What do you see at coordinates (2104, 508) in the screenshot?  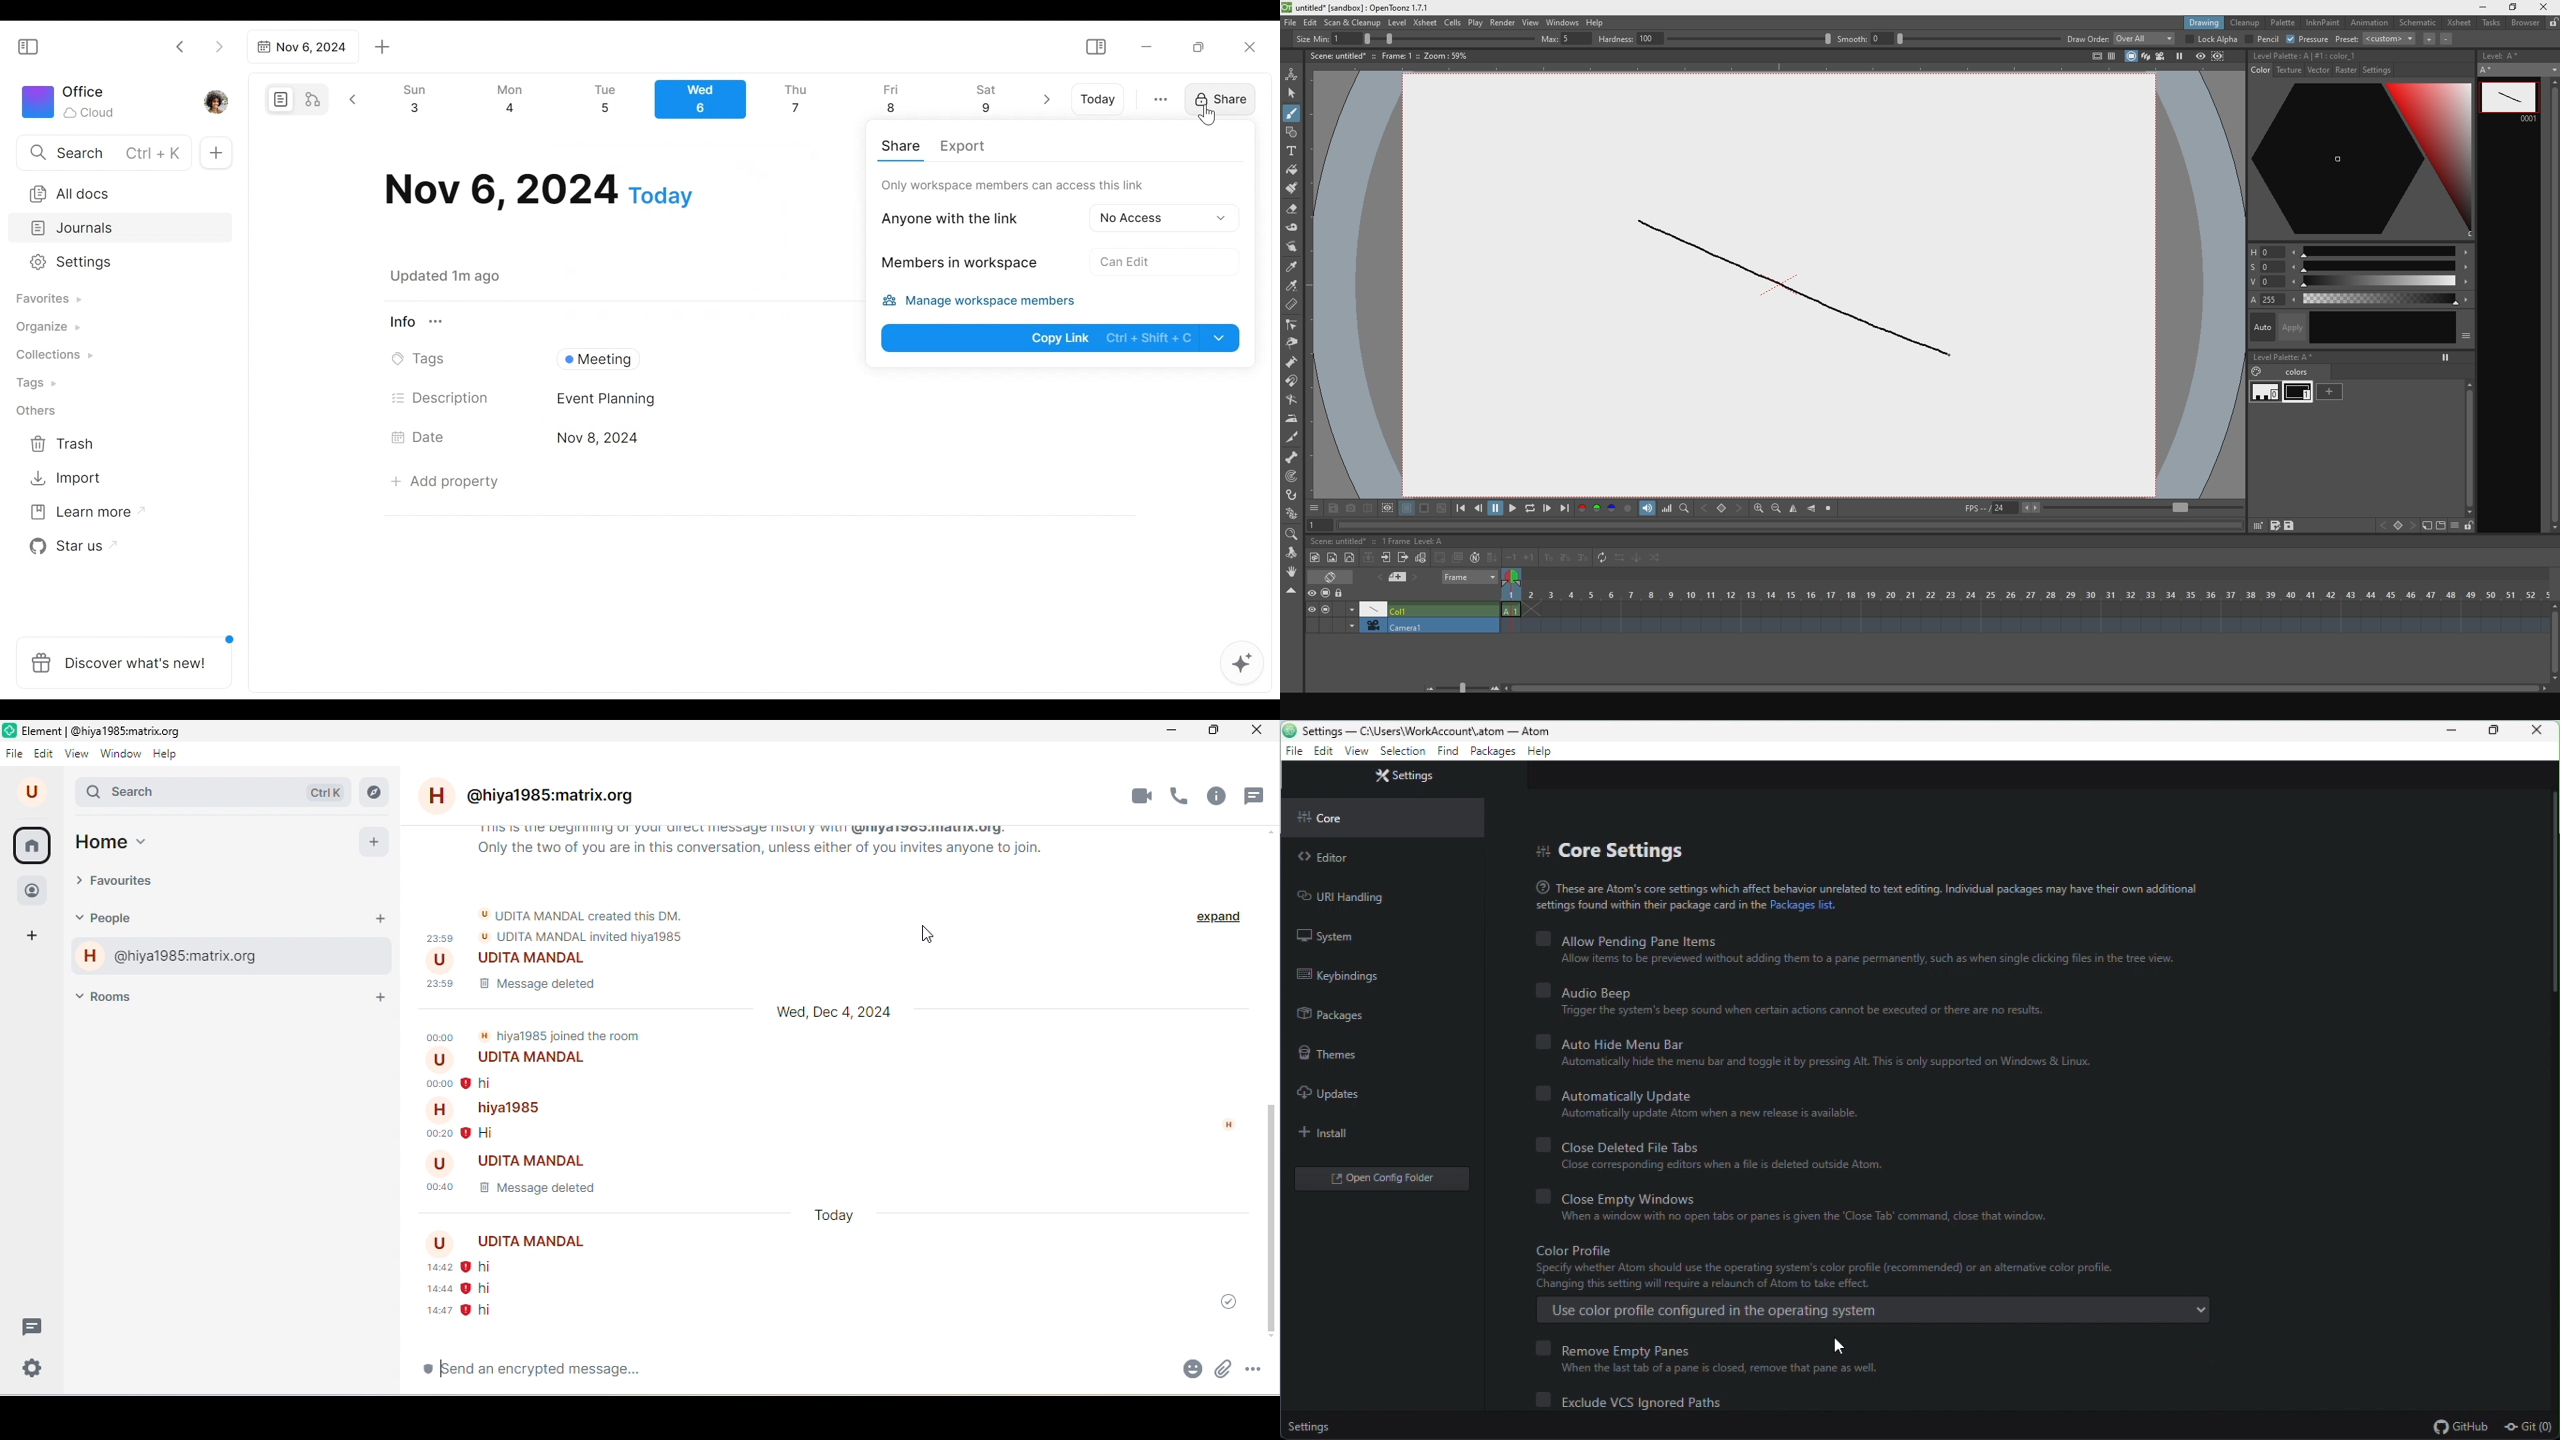 I see `fps` at bounding box center [2104, 508].